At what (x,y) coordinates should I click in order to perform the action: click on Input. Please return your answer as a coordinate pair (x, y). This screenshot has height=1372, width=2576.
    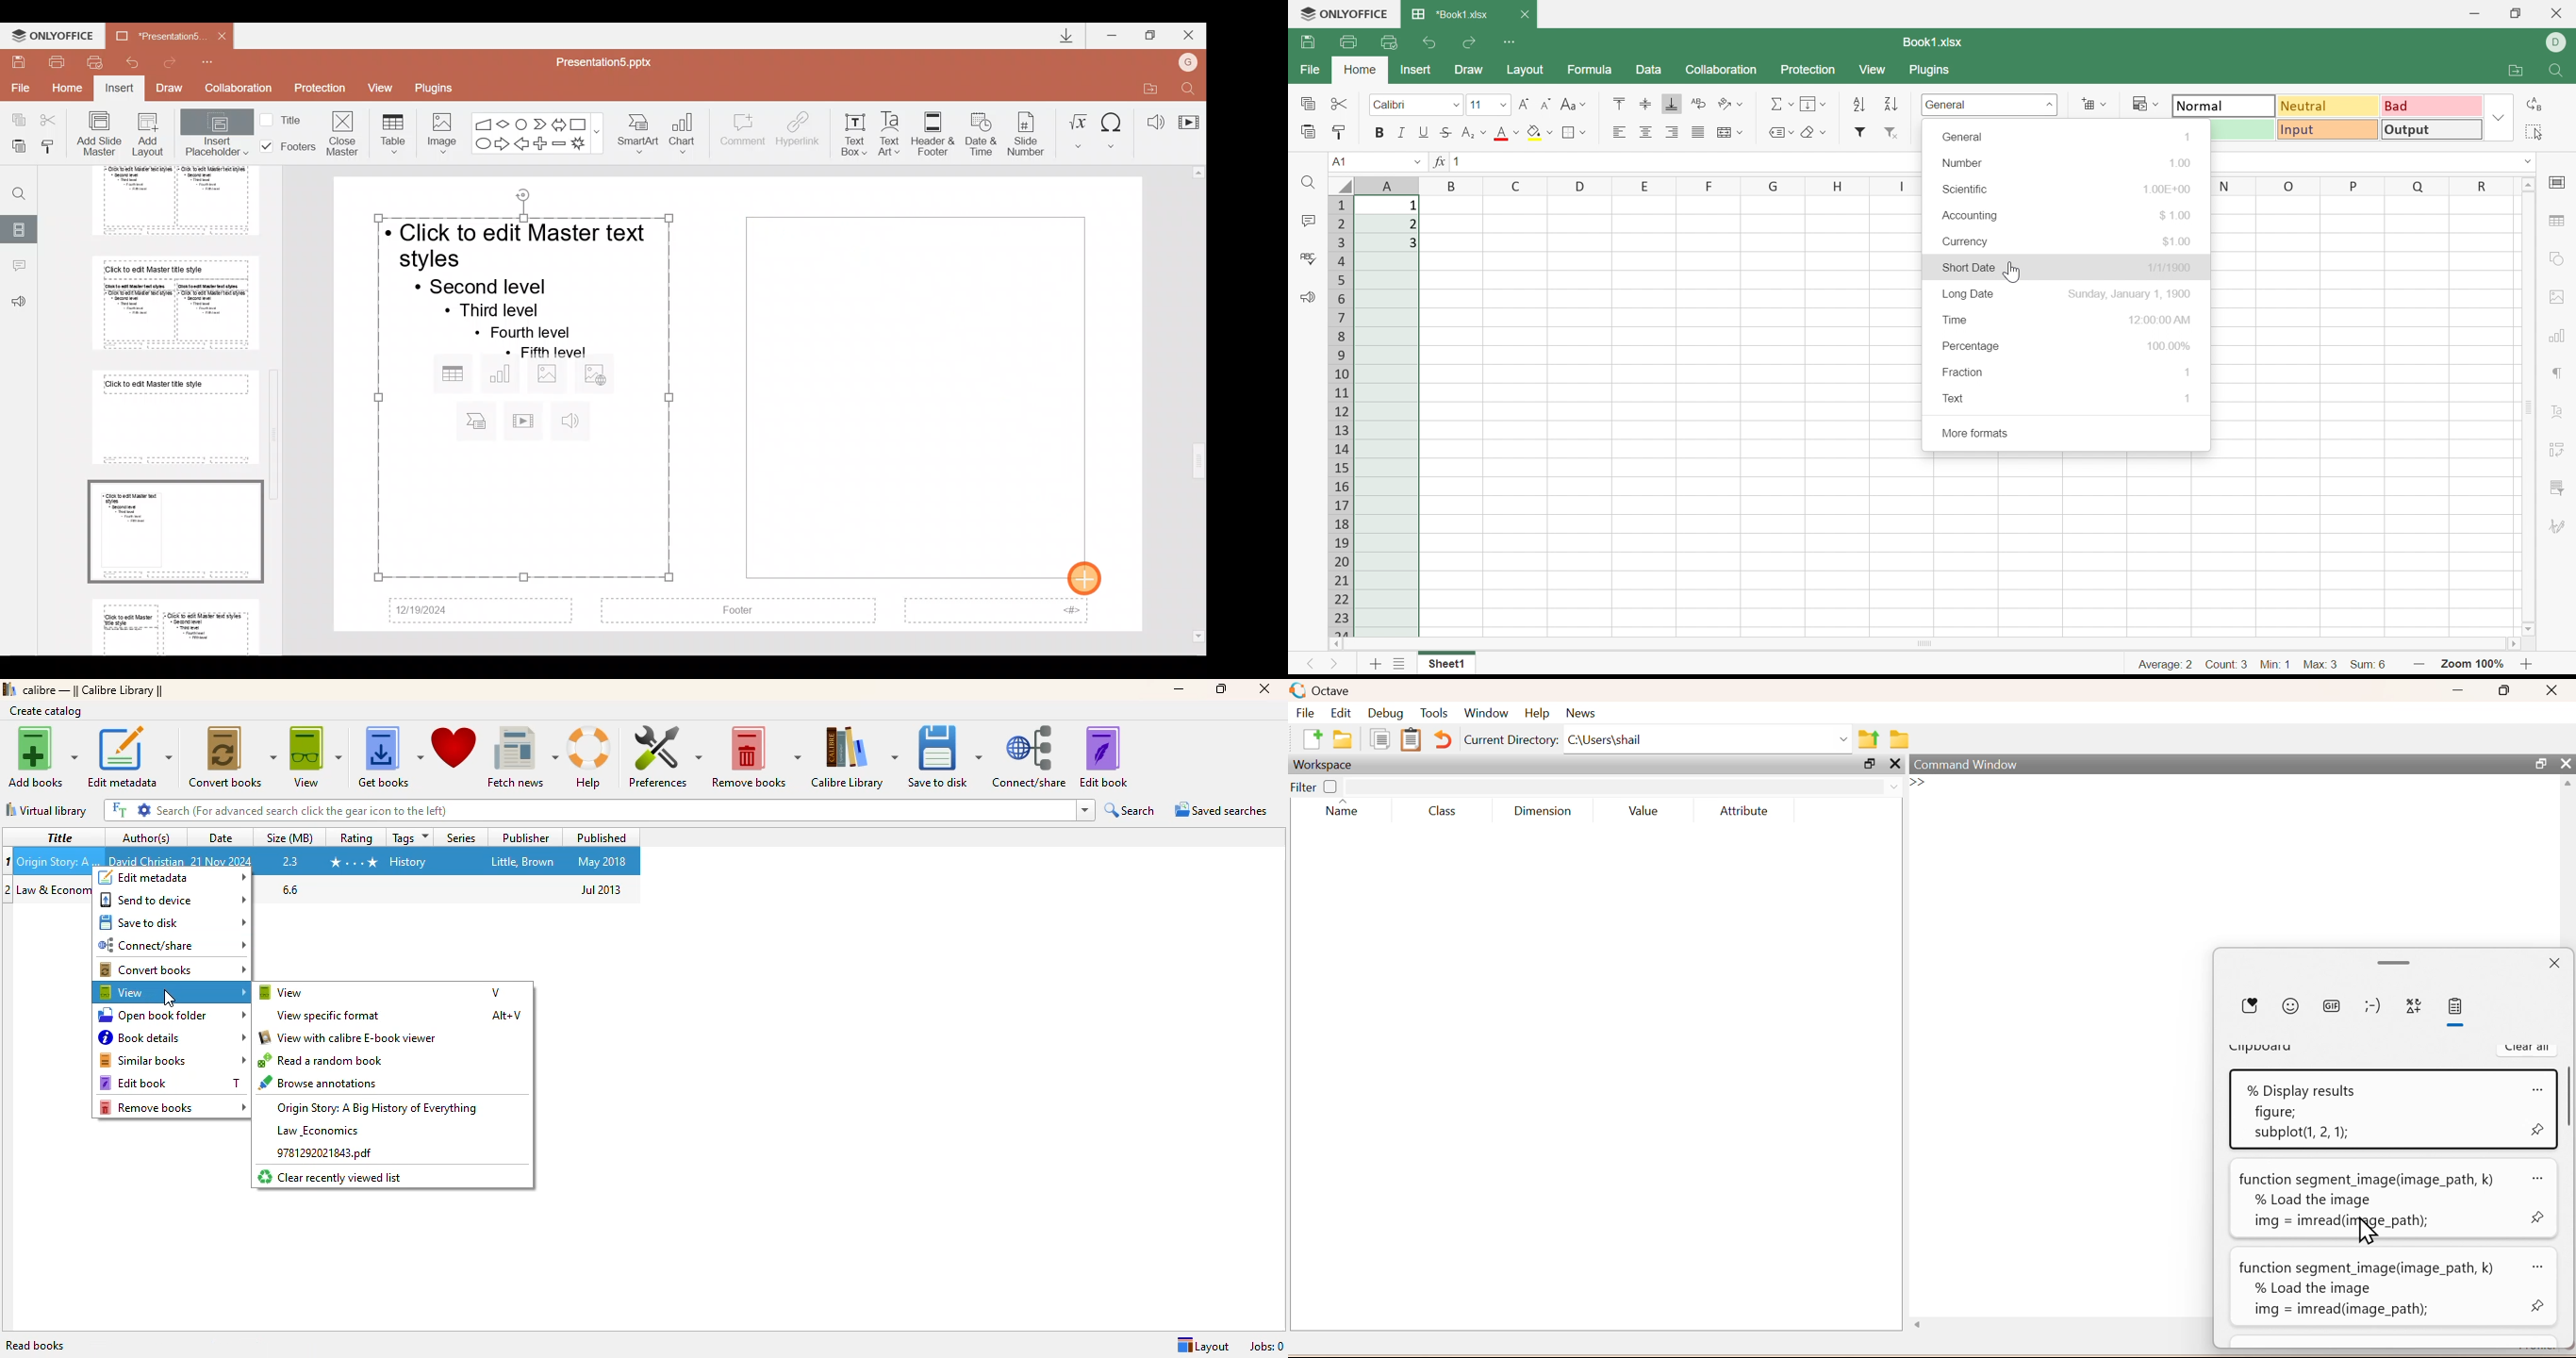
    Looking at the image, I should click on (2329, 131).